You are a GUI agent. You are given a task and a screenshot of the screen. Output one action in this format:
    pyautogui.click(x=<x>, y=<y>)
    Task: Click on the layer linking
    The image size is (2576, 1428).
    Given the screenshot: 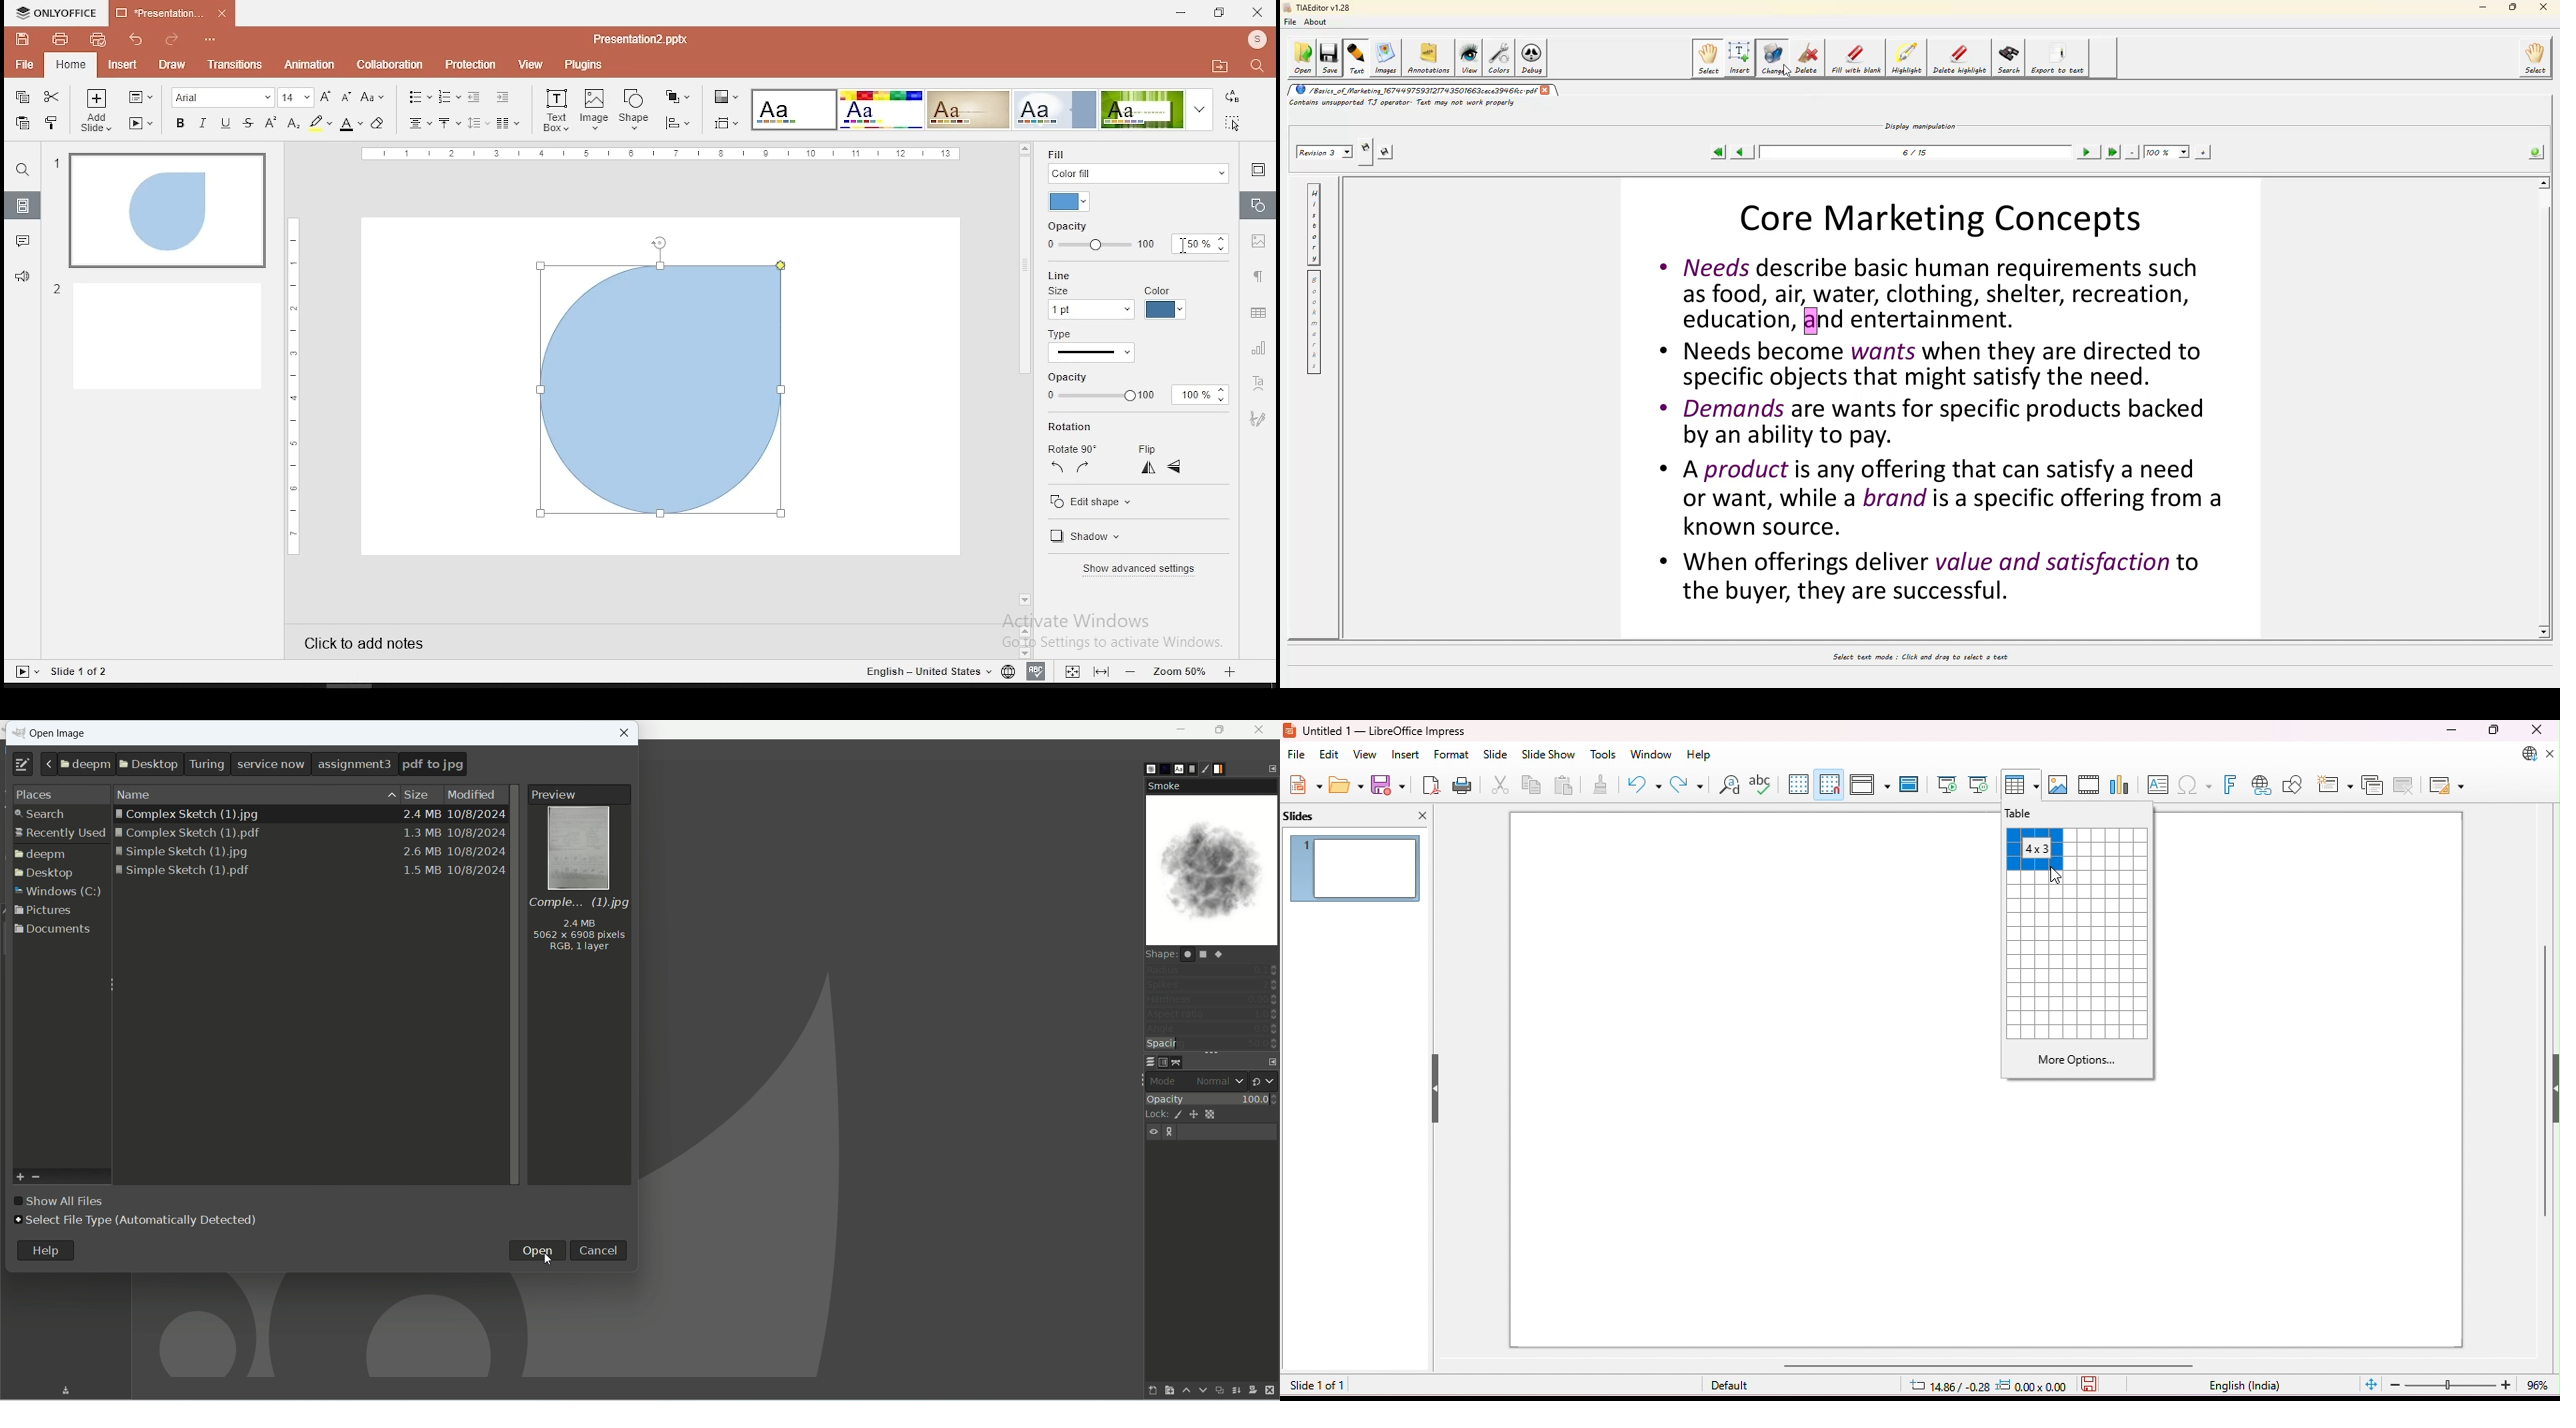 What is the action you would take?
    pyautogui.click(x=1173, y=1133)
    